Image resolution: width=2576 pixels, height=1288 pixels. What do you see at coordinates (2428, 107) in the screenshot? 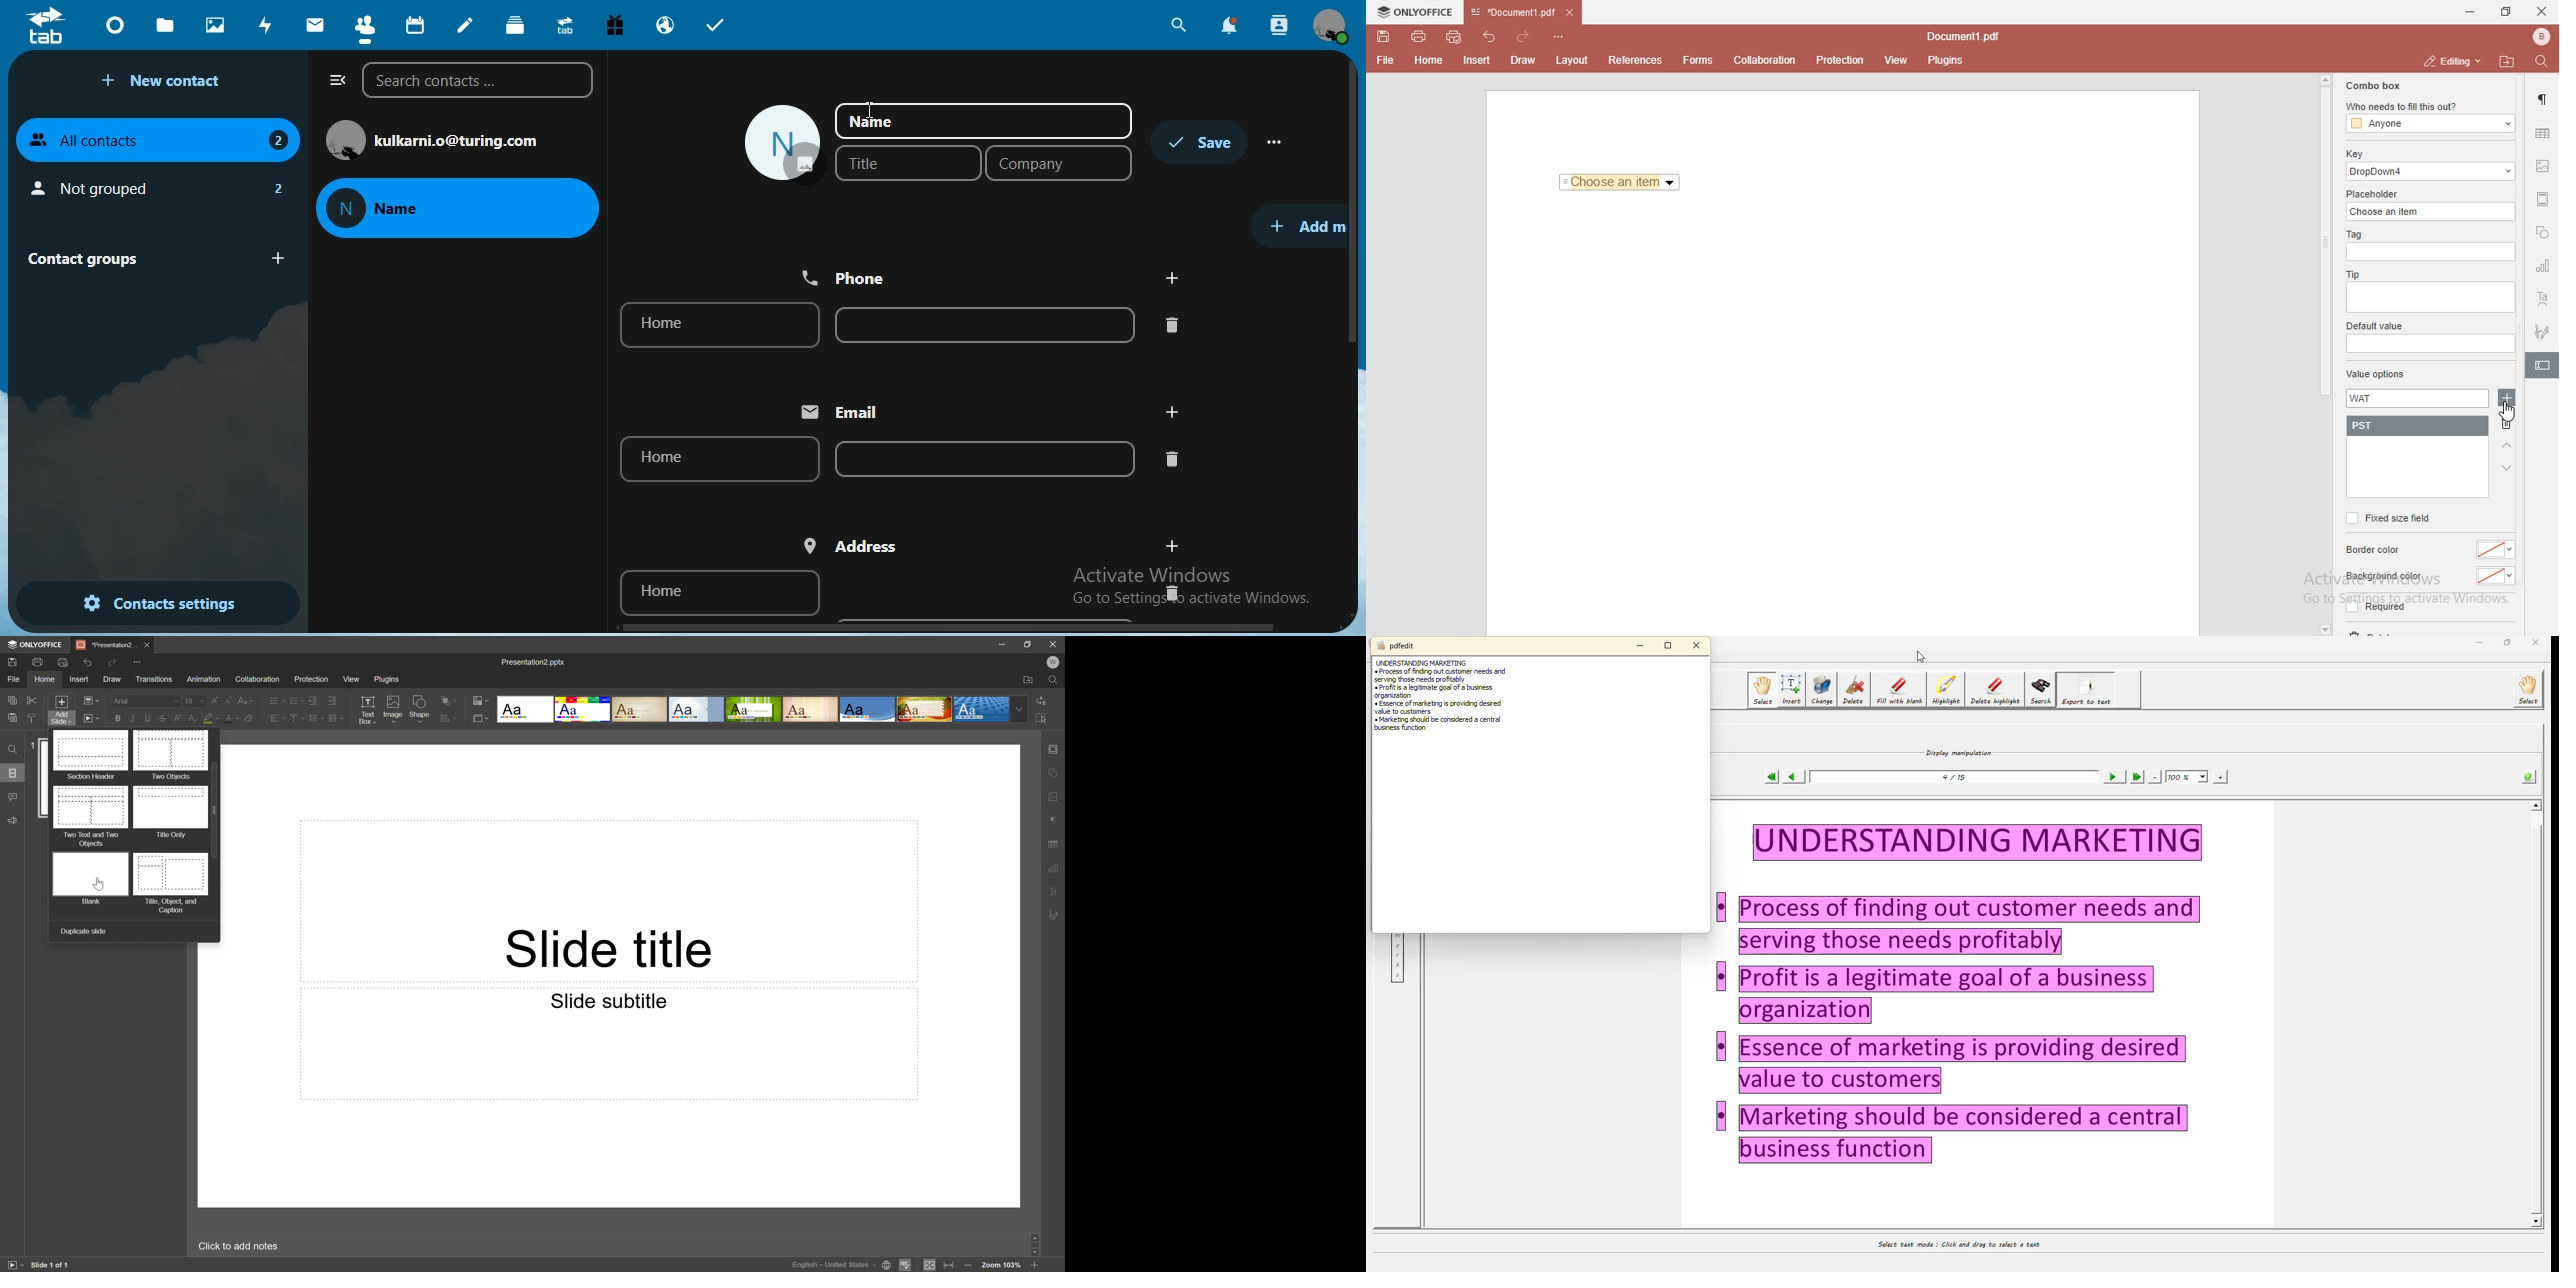
I see `who needs to fill this out?` at bounding box center [2428, 107].